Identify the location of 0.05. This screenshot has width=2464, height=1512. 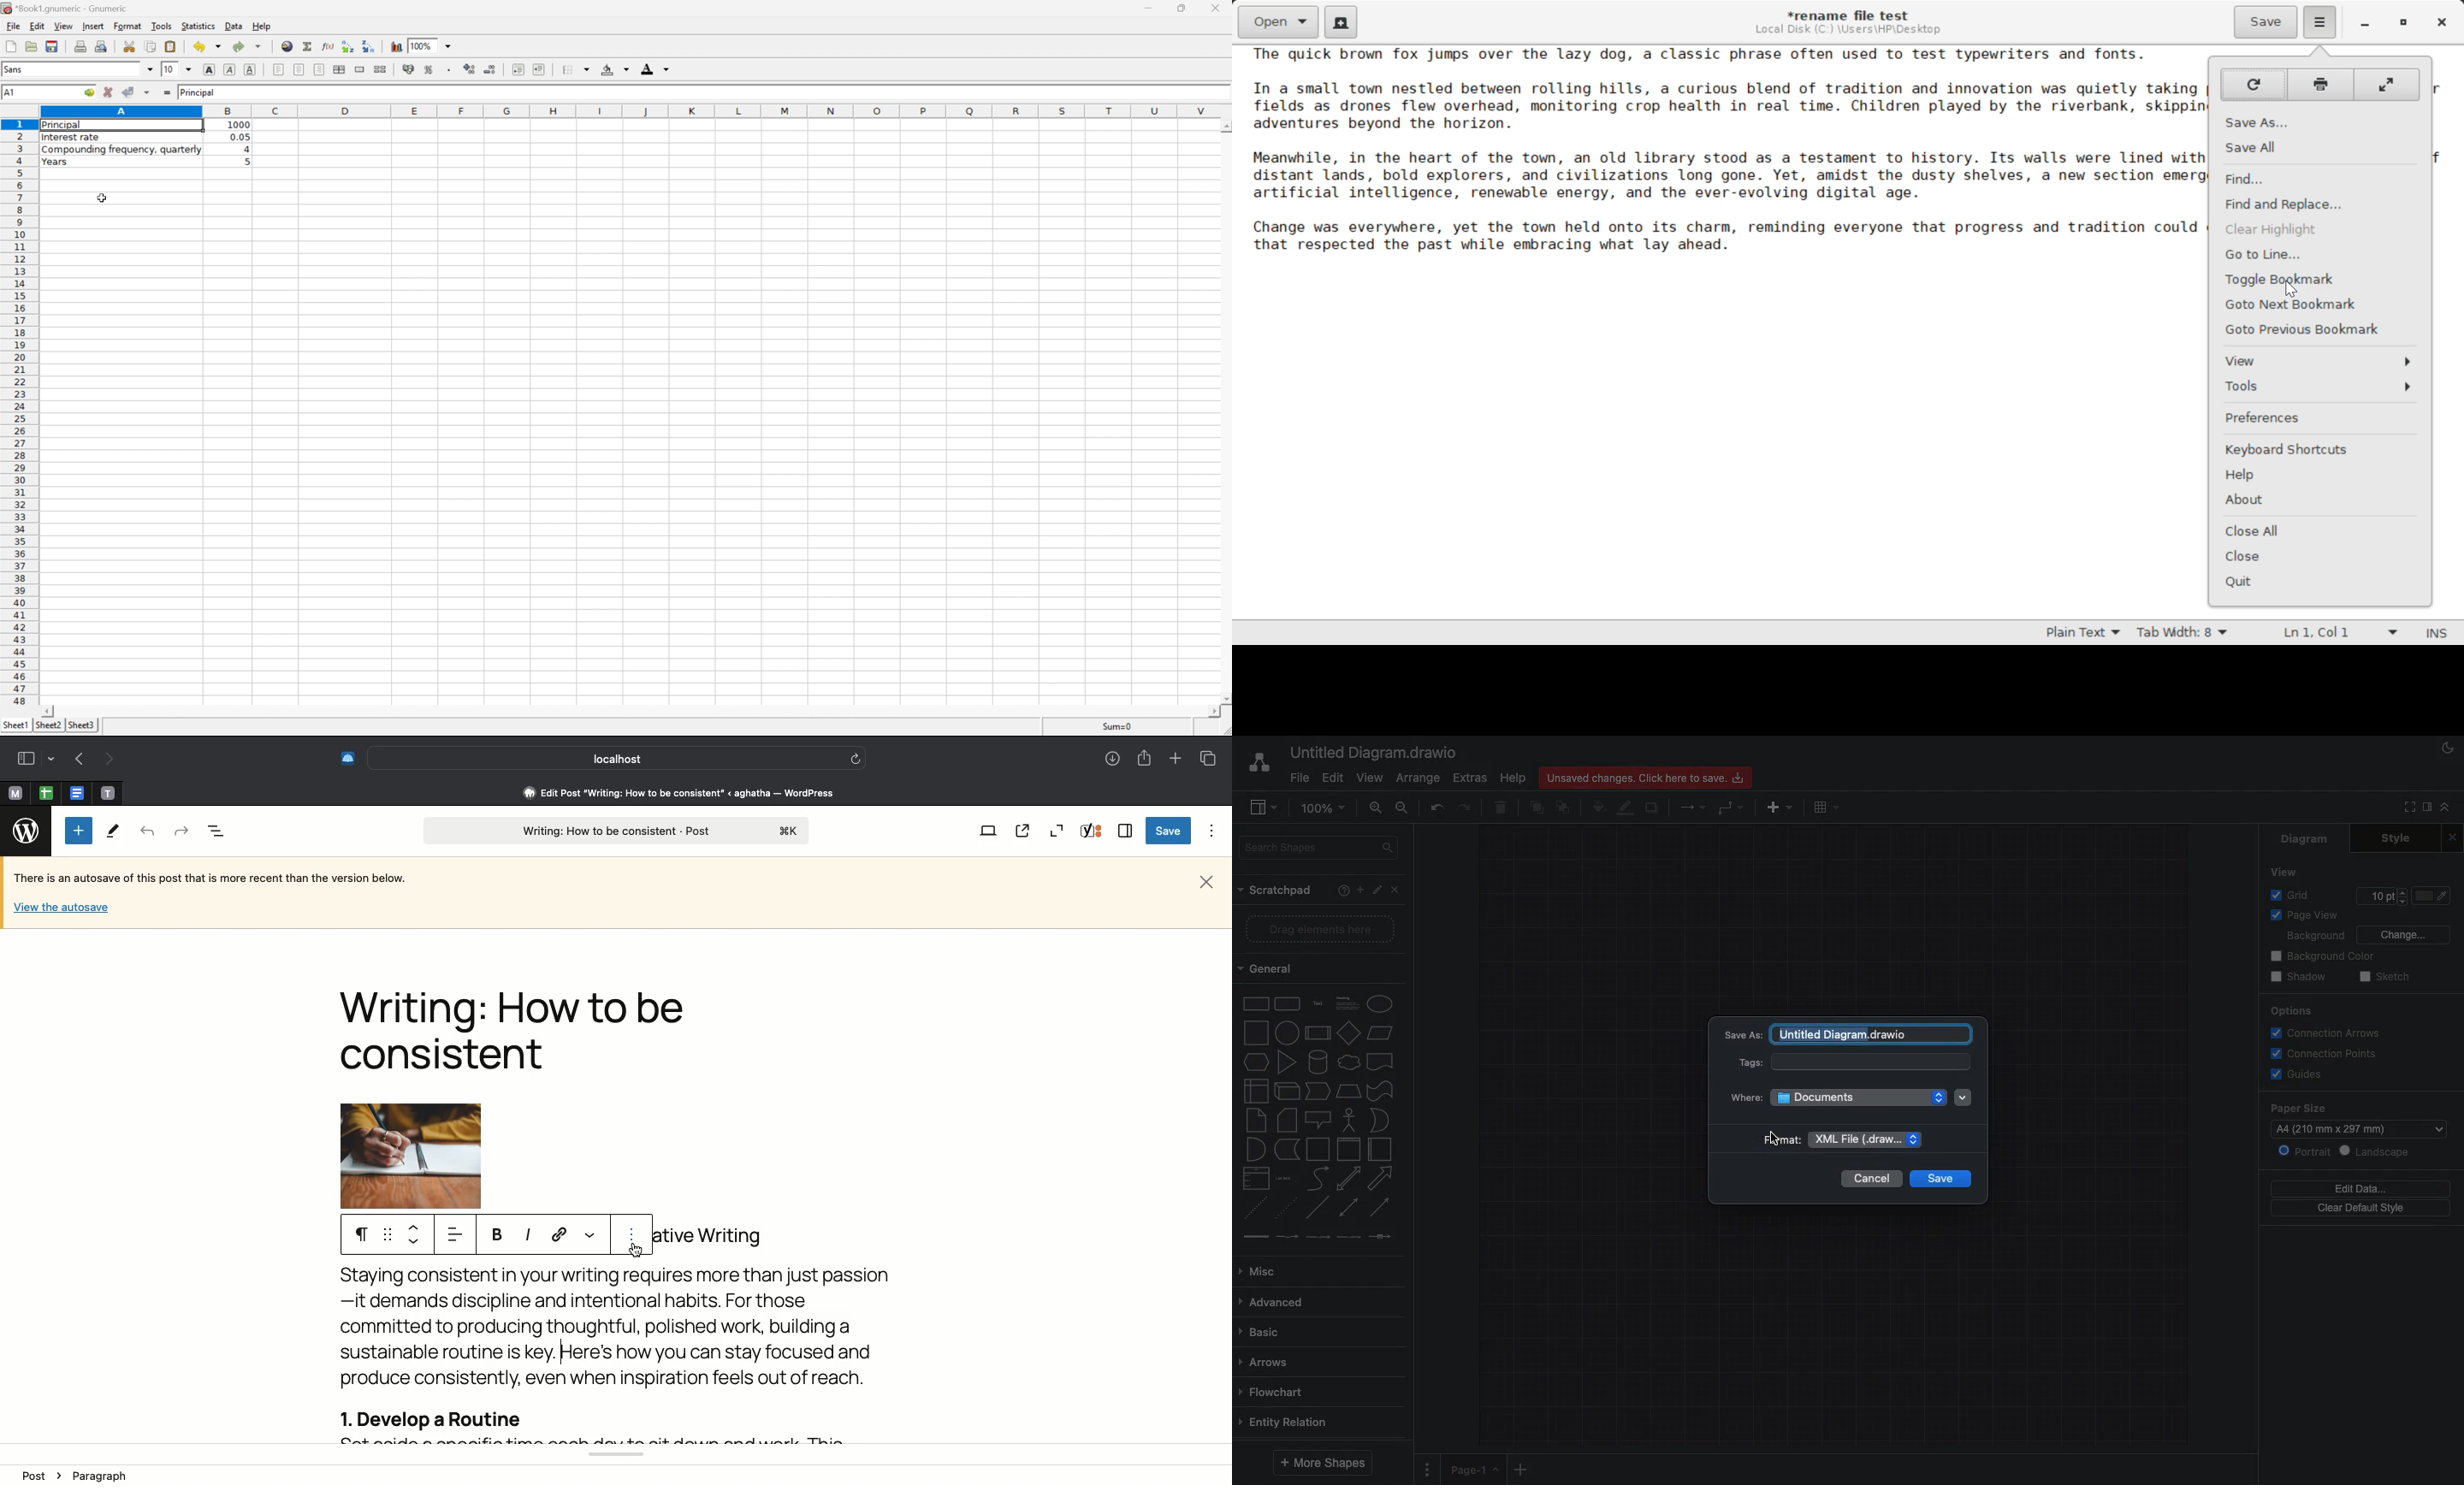
(240, 136).